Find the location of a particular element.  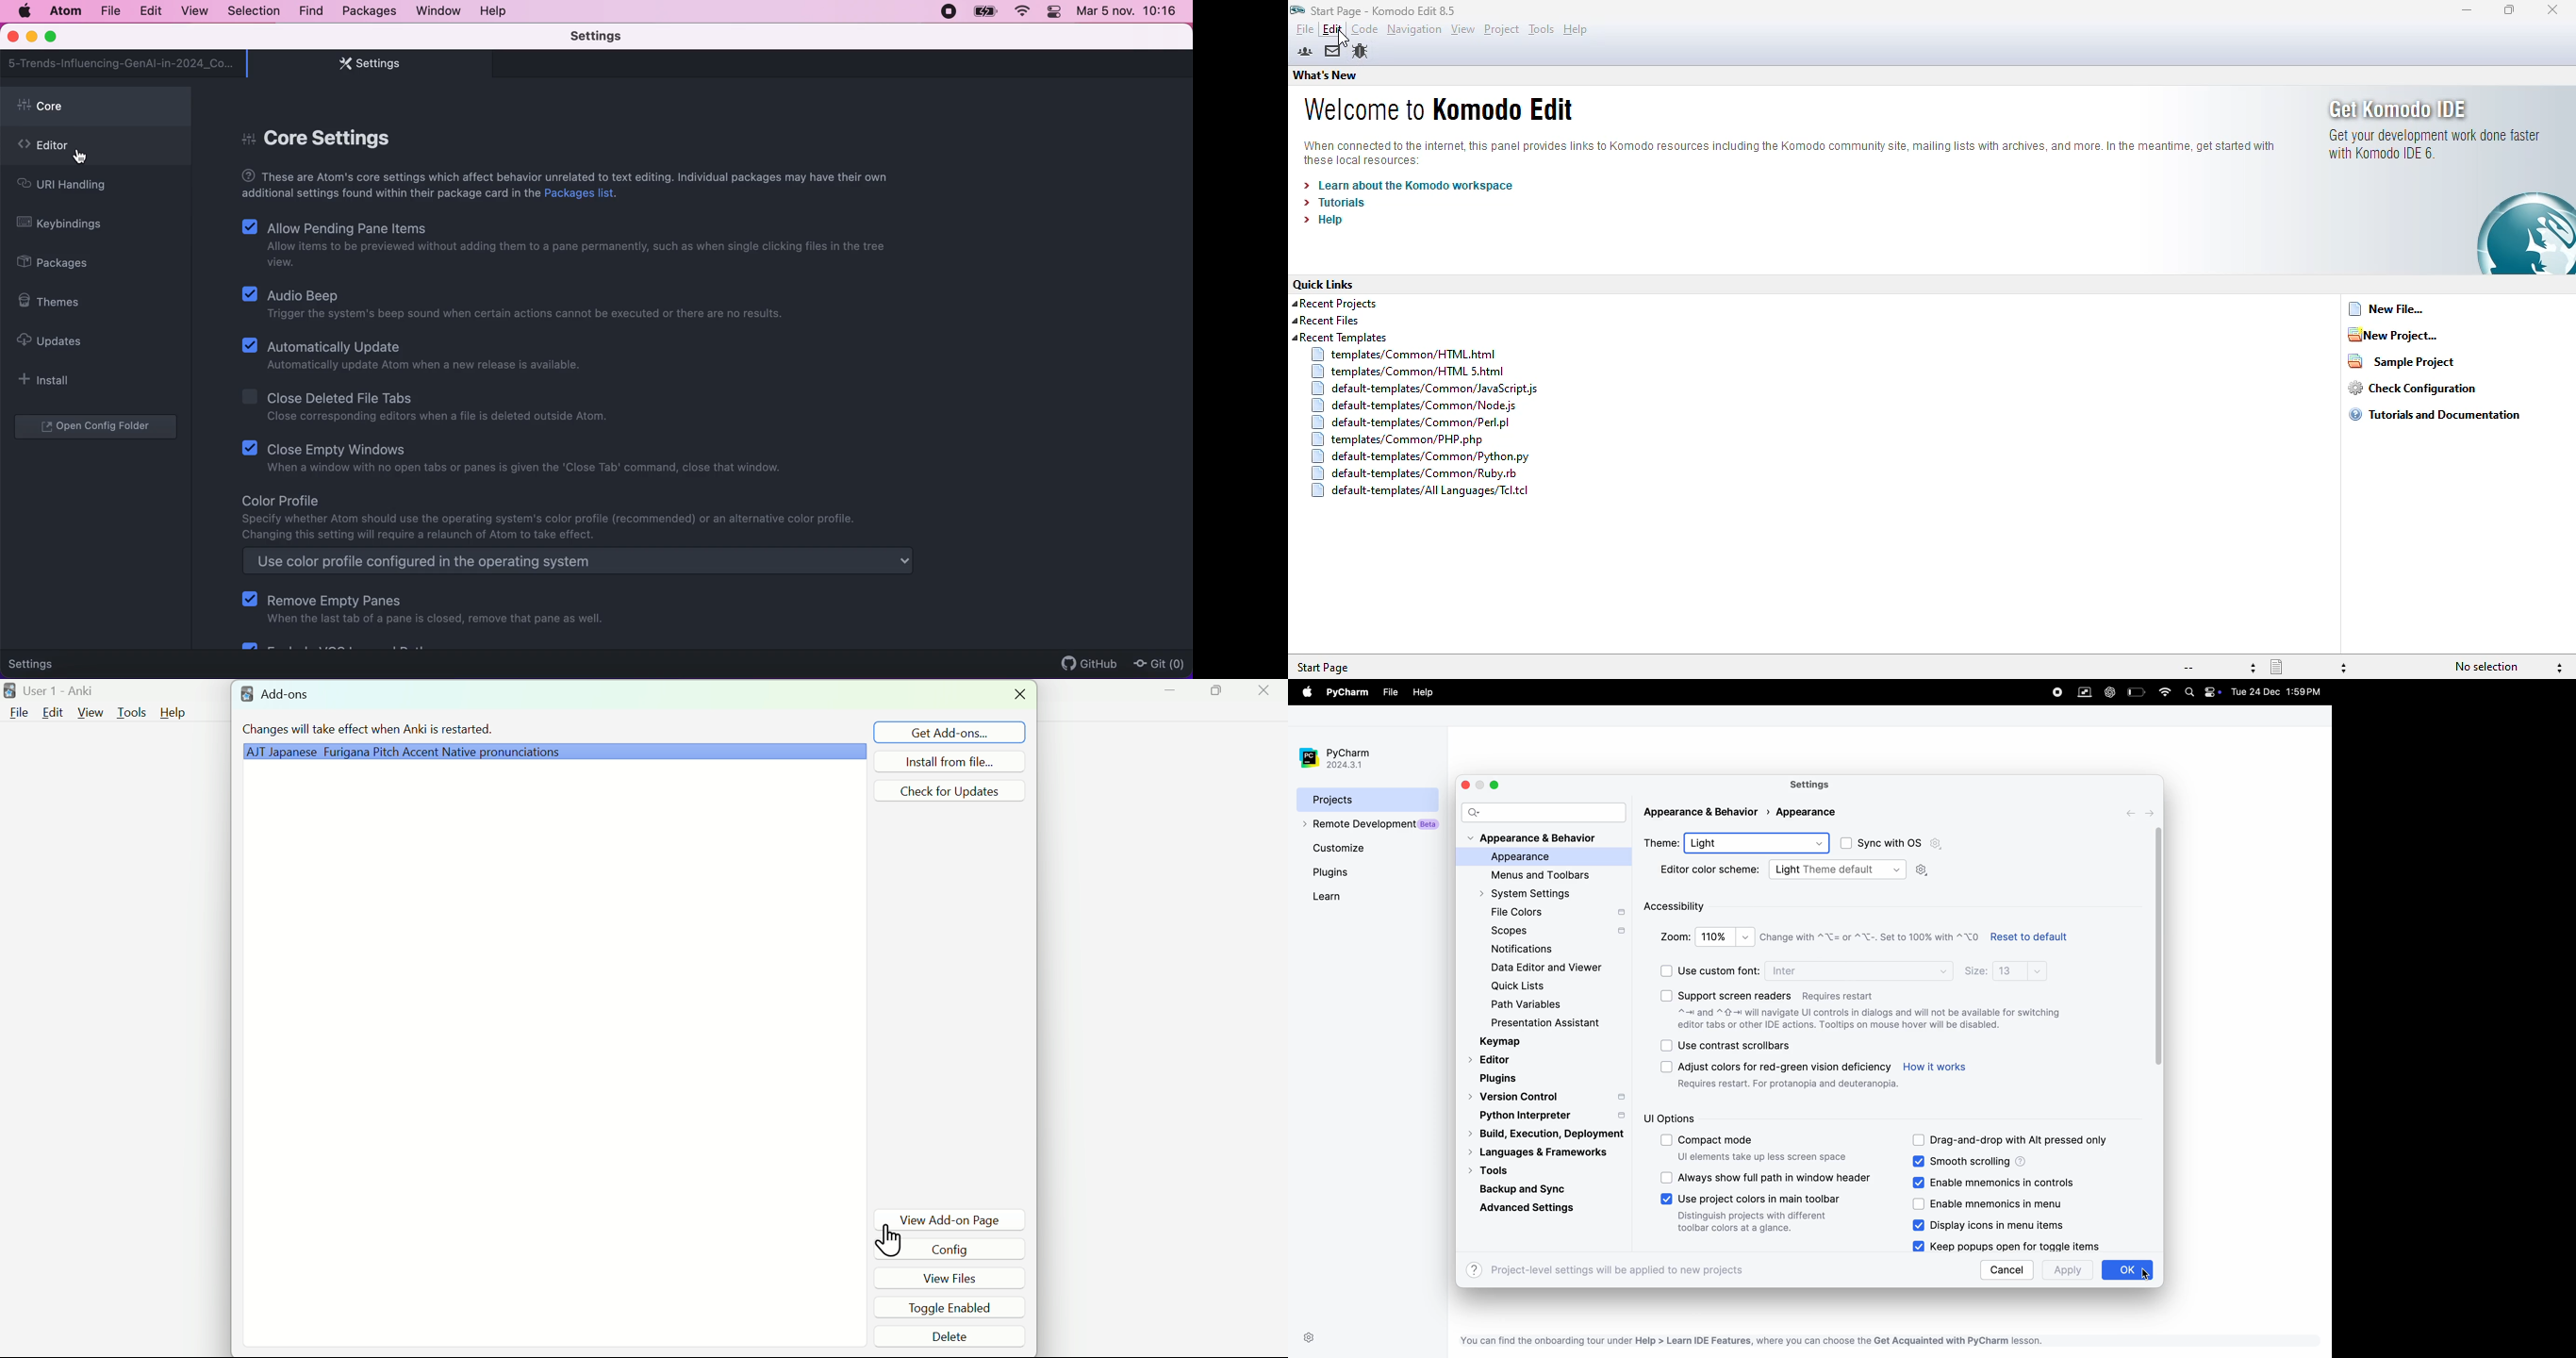

maximize is located at coordinates (55, 37).